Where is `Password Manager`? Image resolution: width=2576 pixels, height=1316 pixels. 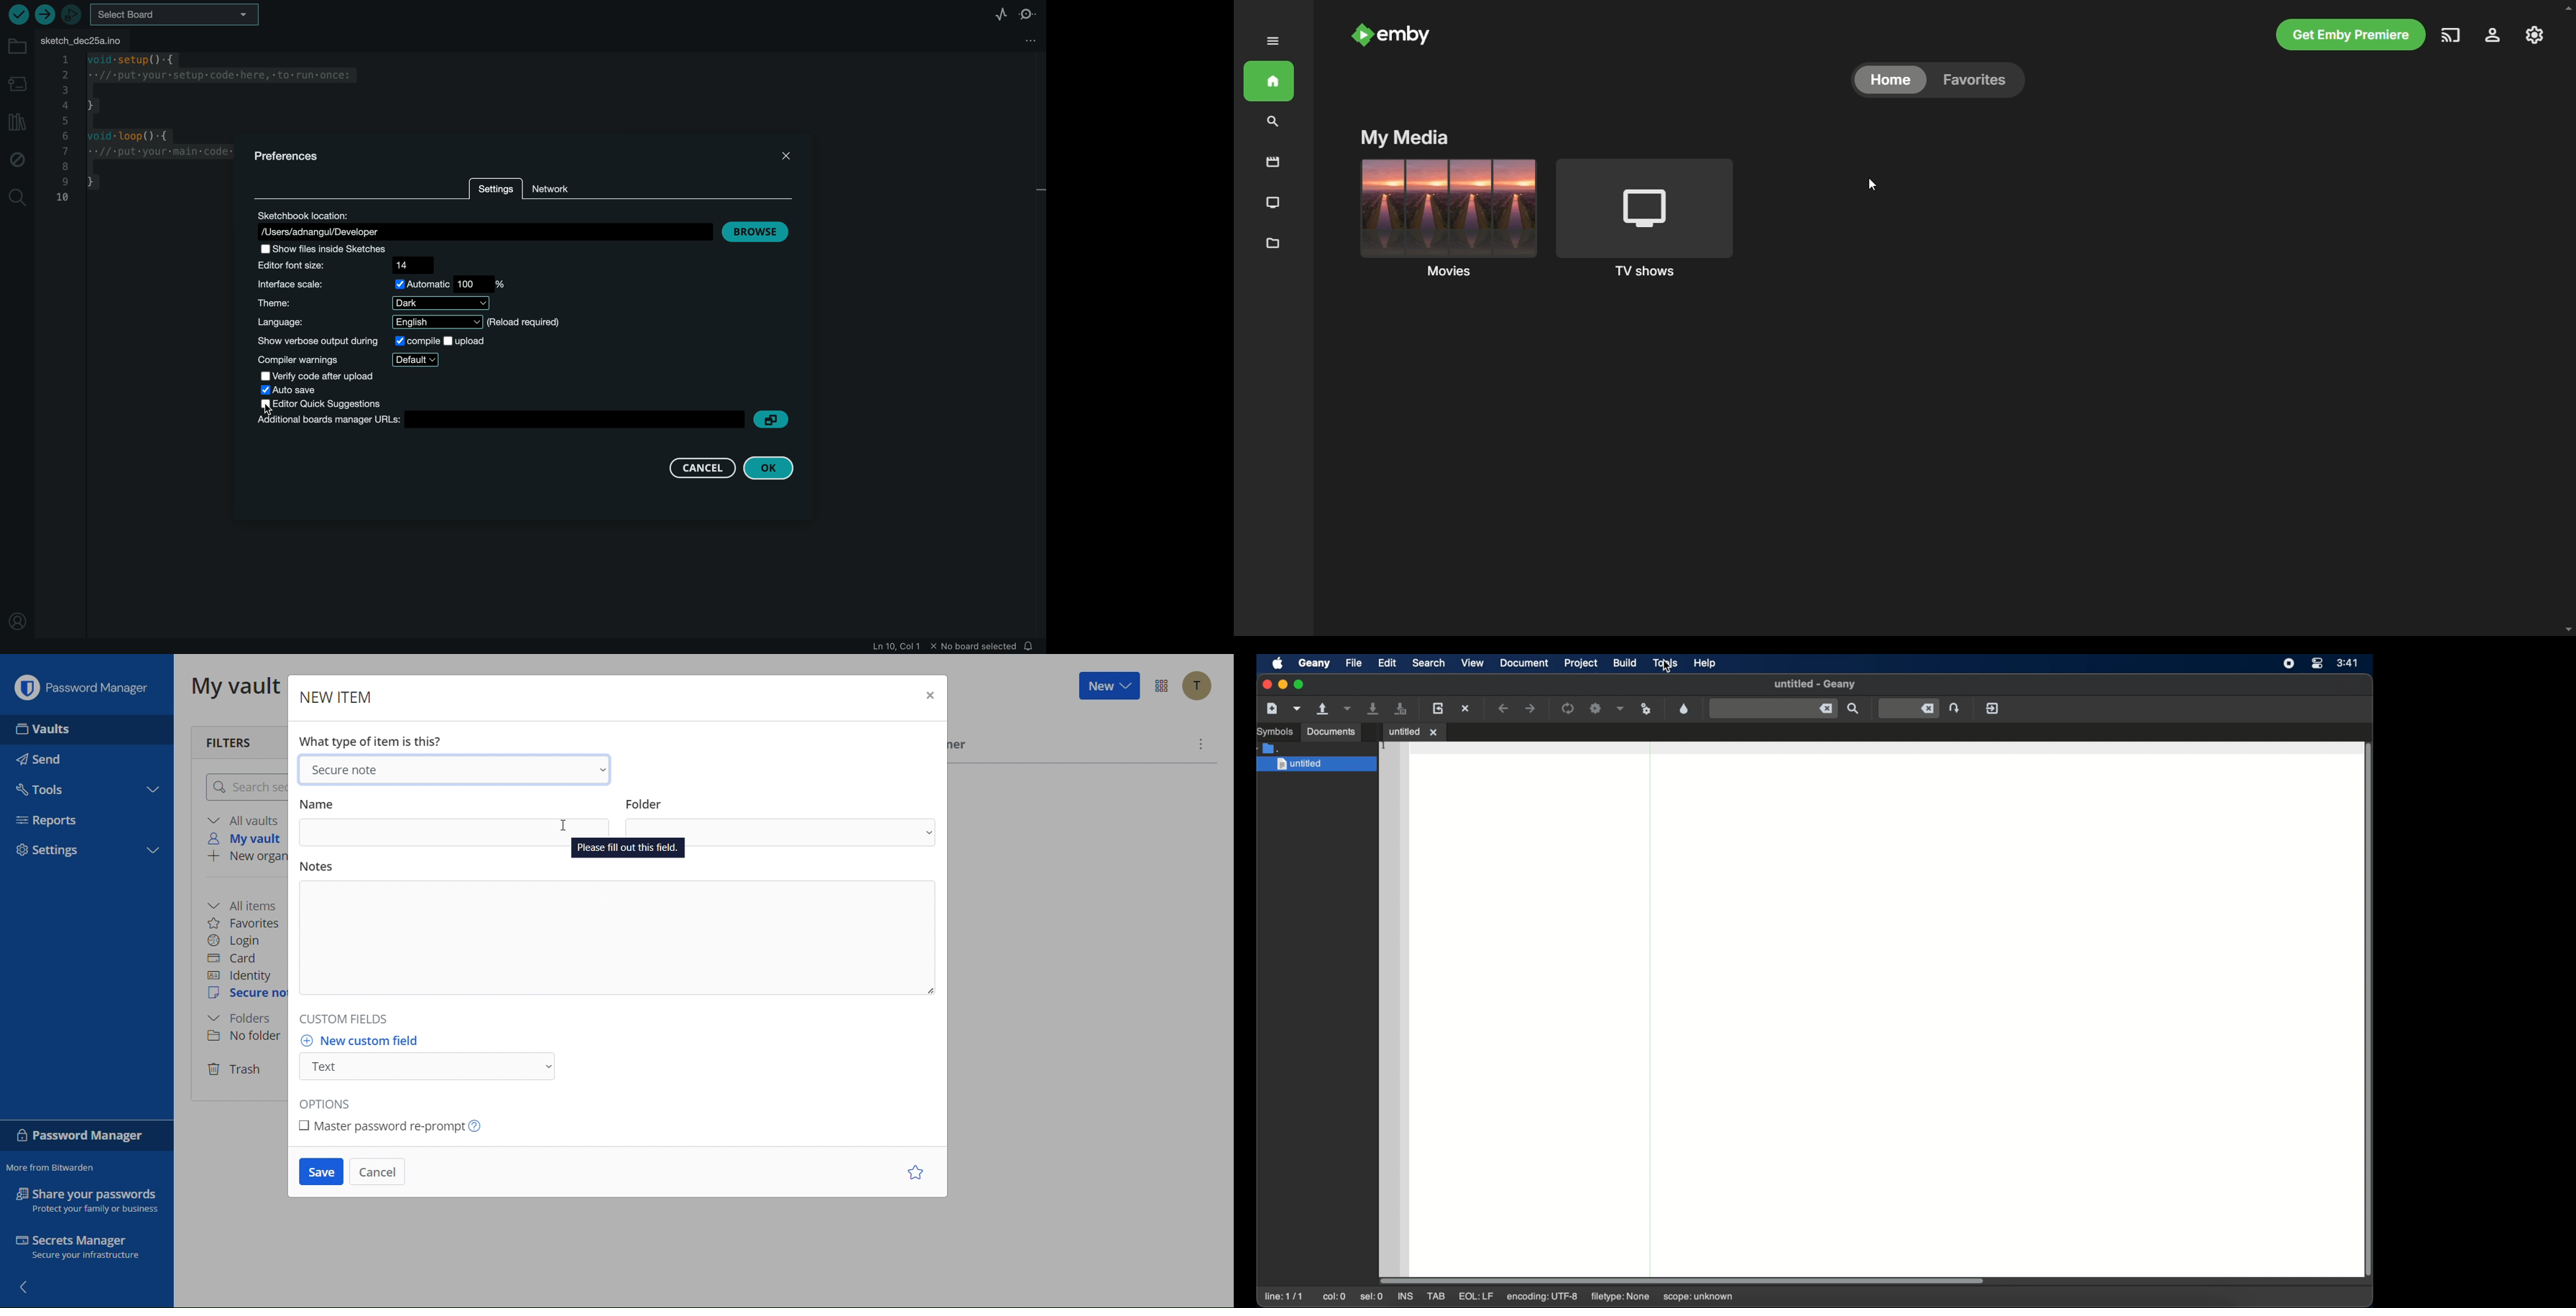
Password Manager is located at coordinates (85, 1136).